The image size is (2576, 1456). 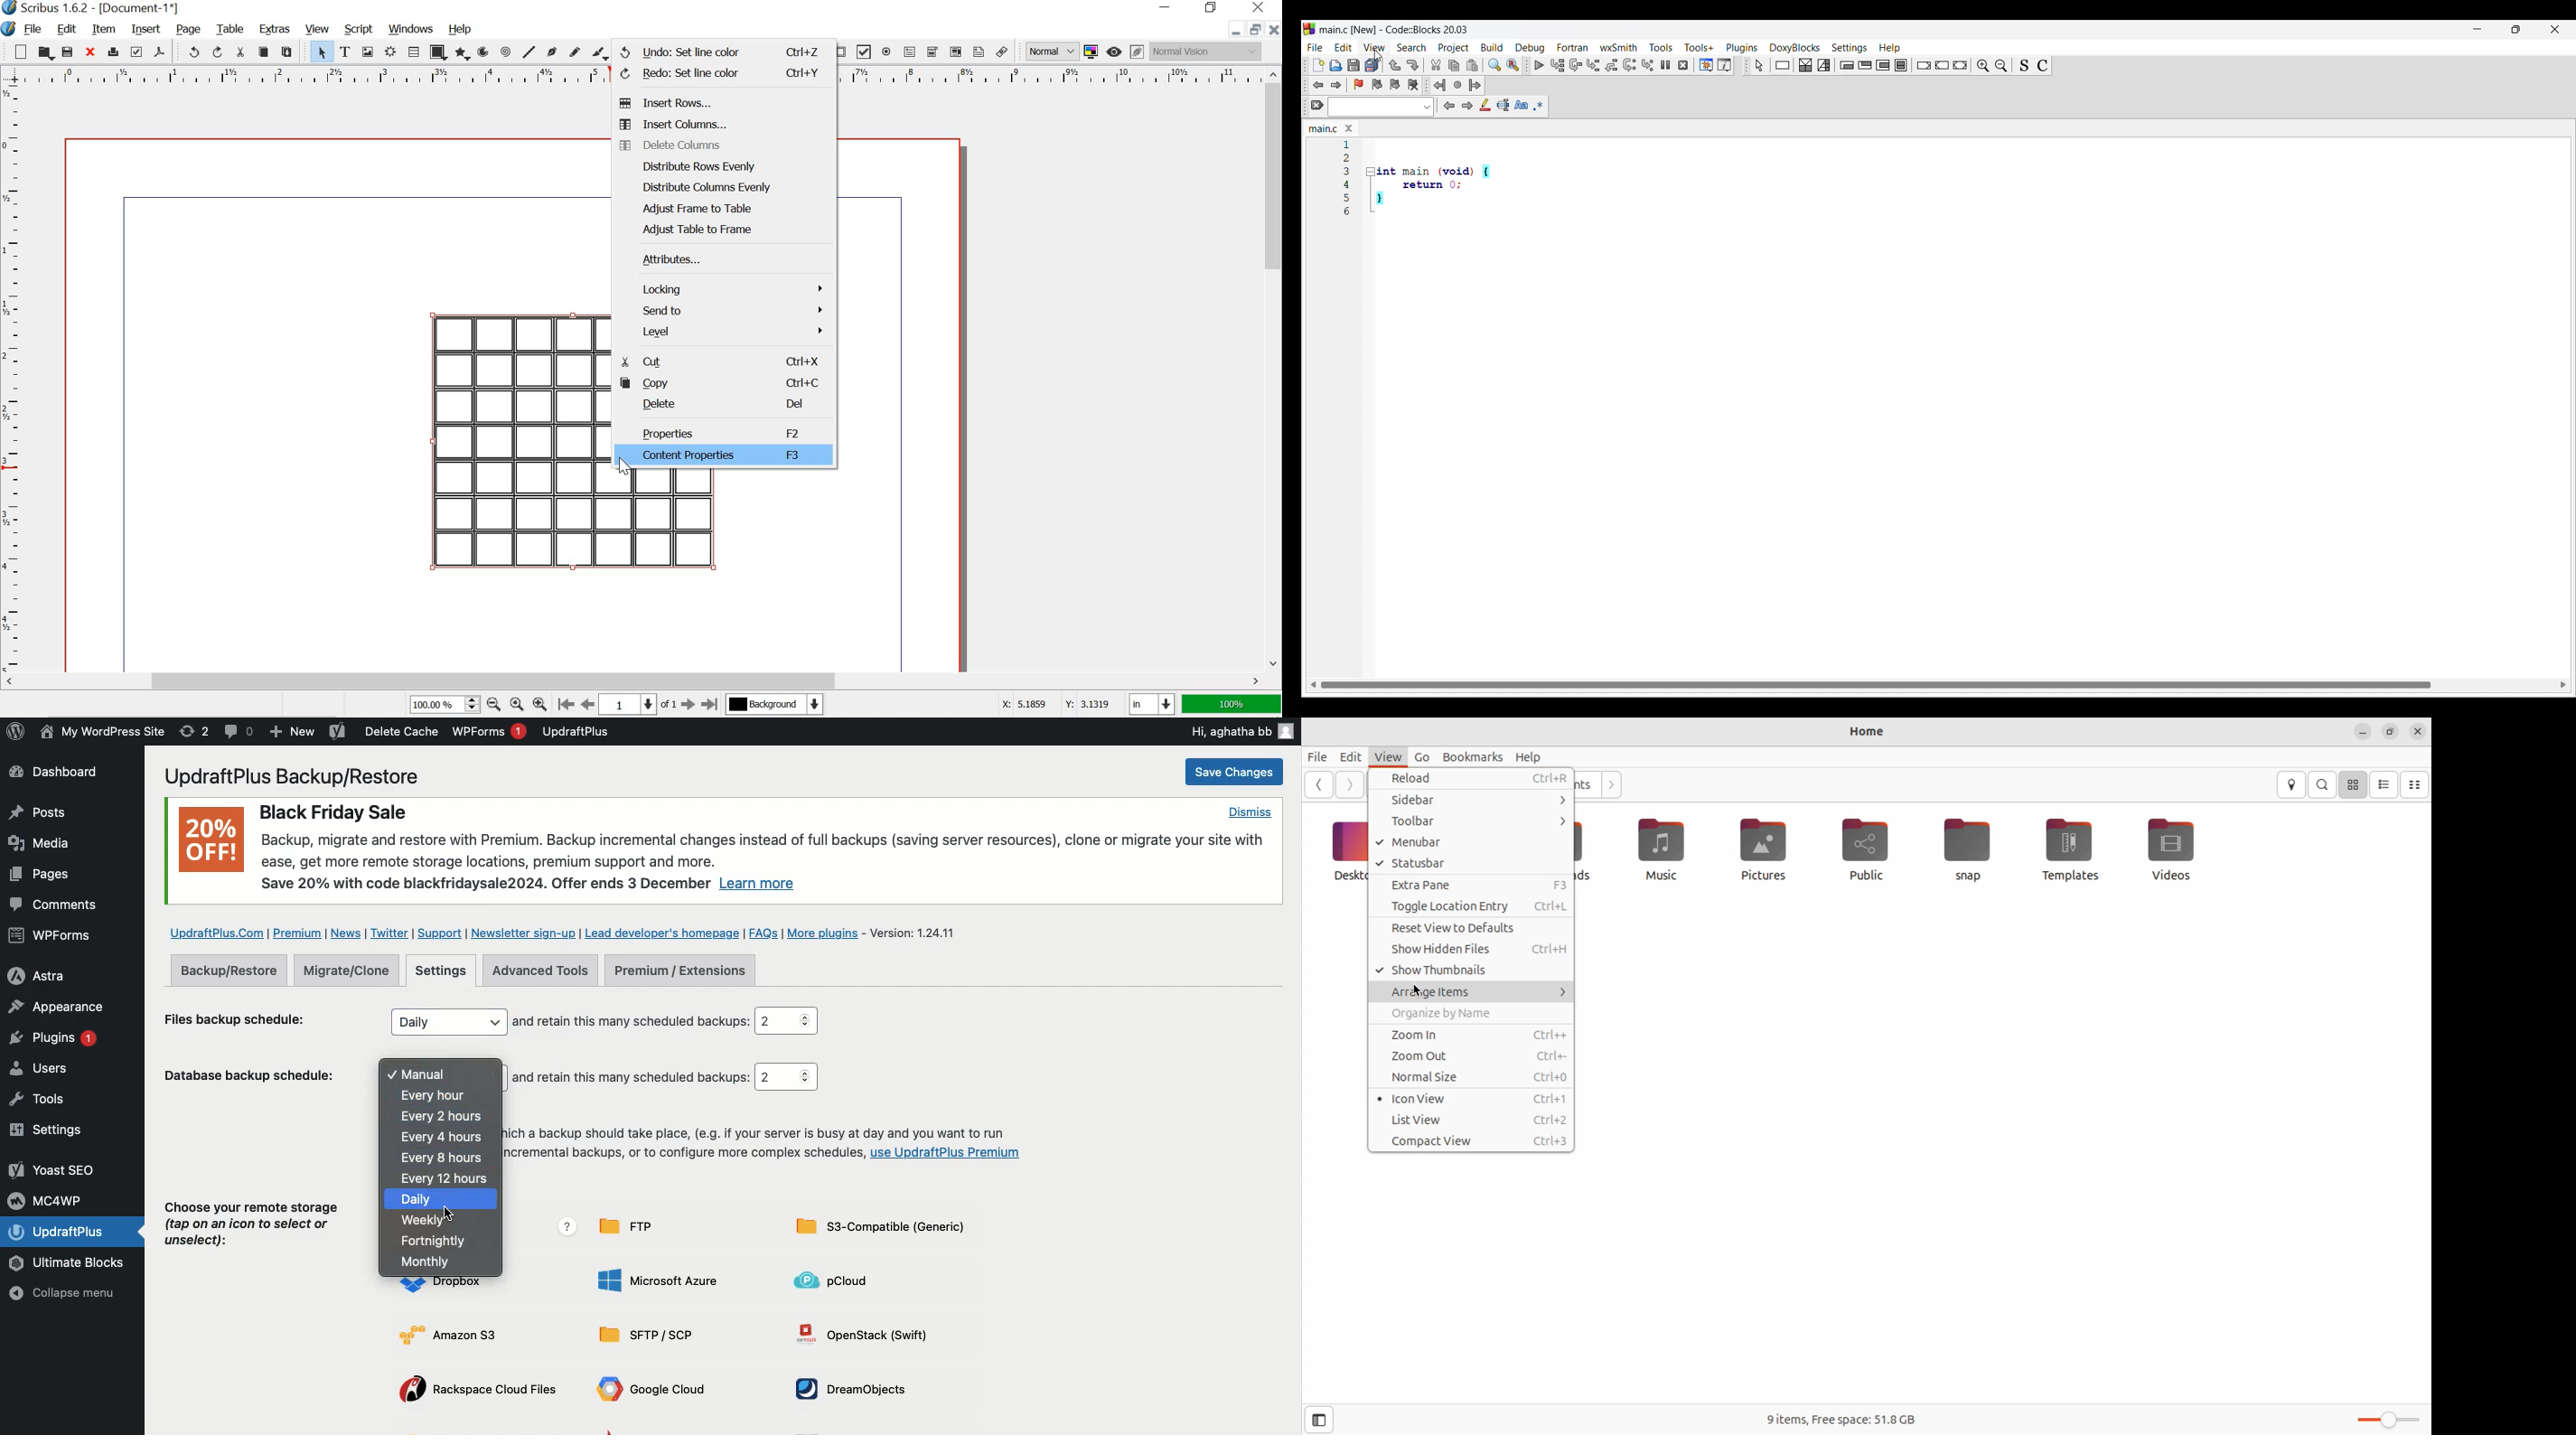 I want to click on More plugins, so click(x=827, y=933).